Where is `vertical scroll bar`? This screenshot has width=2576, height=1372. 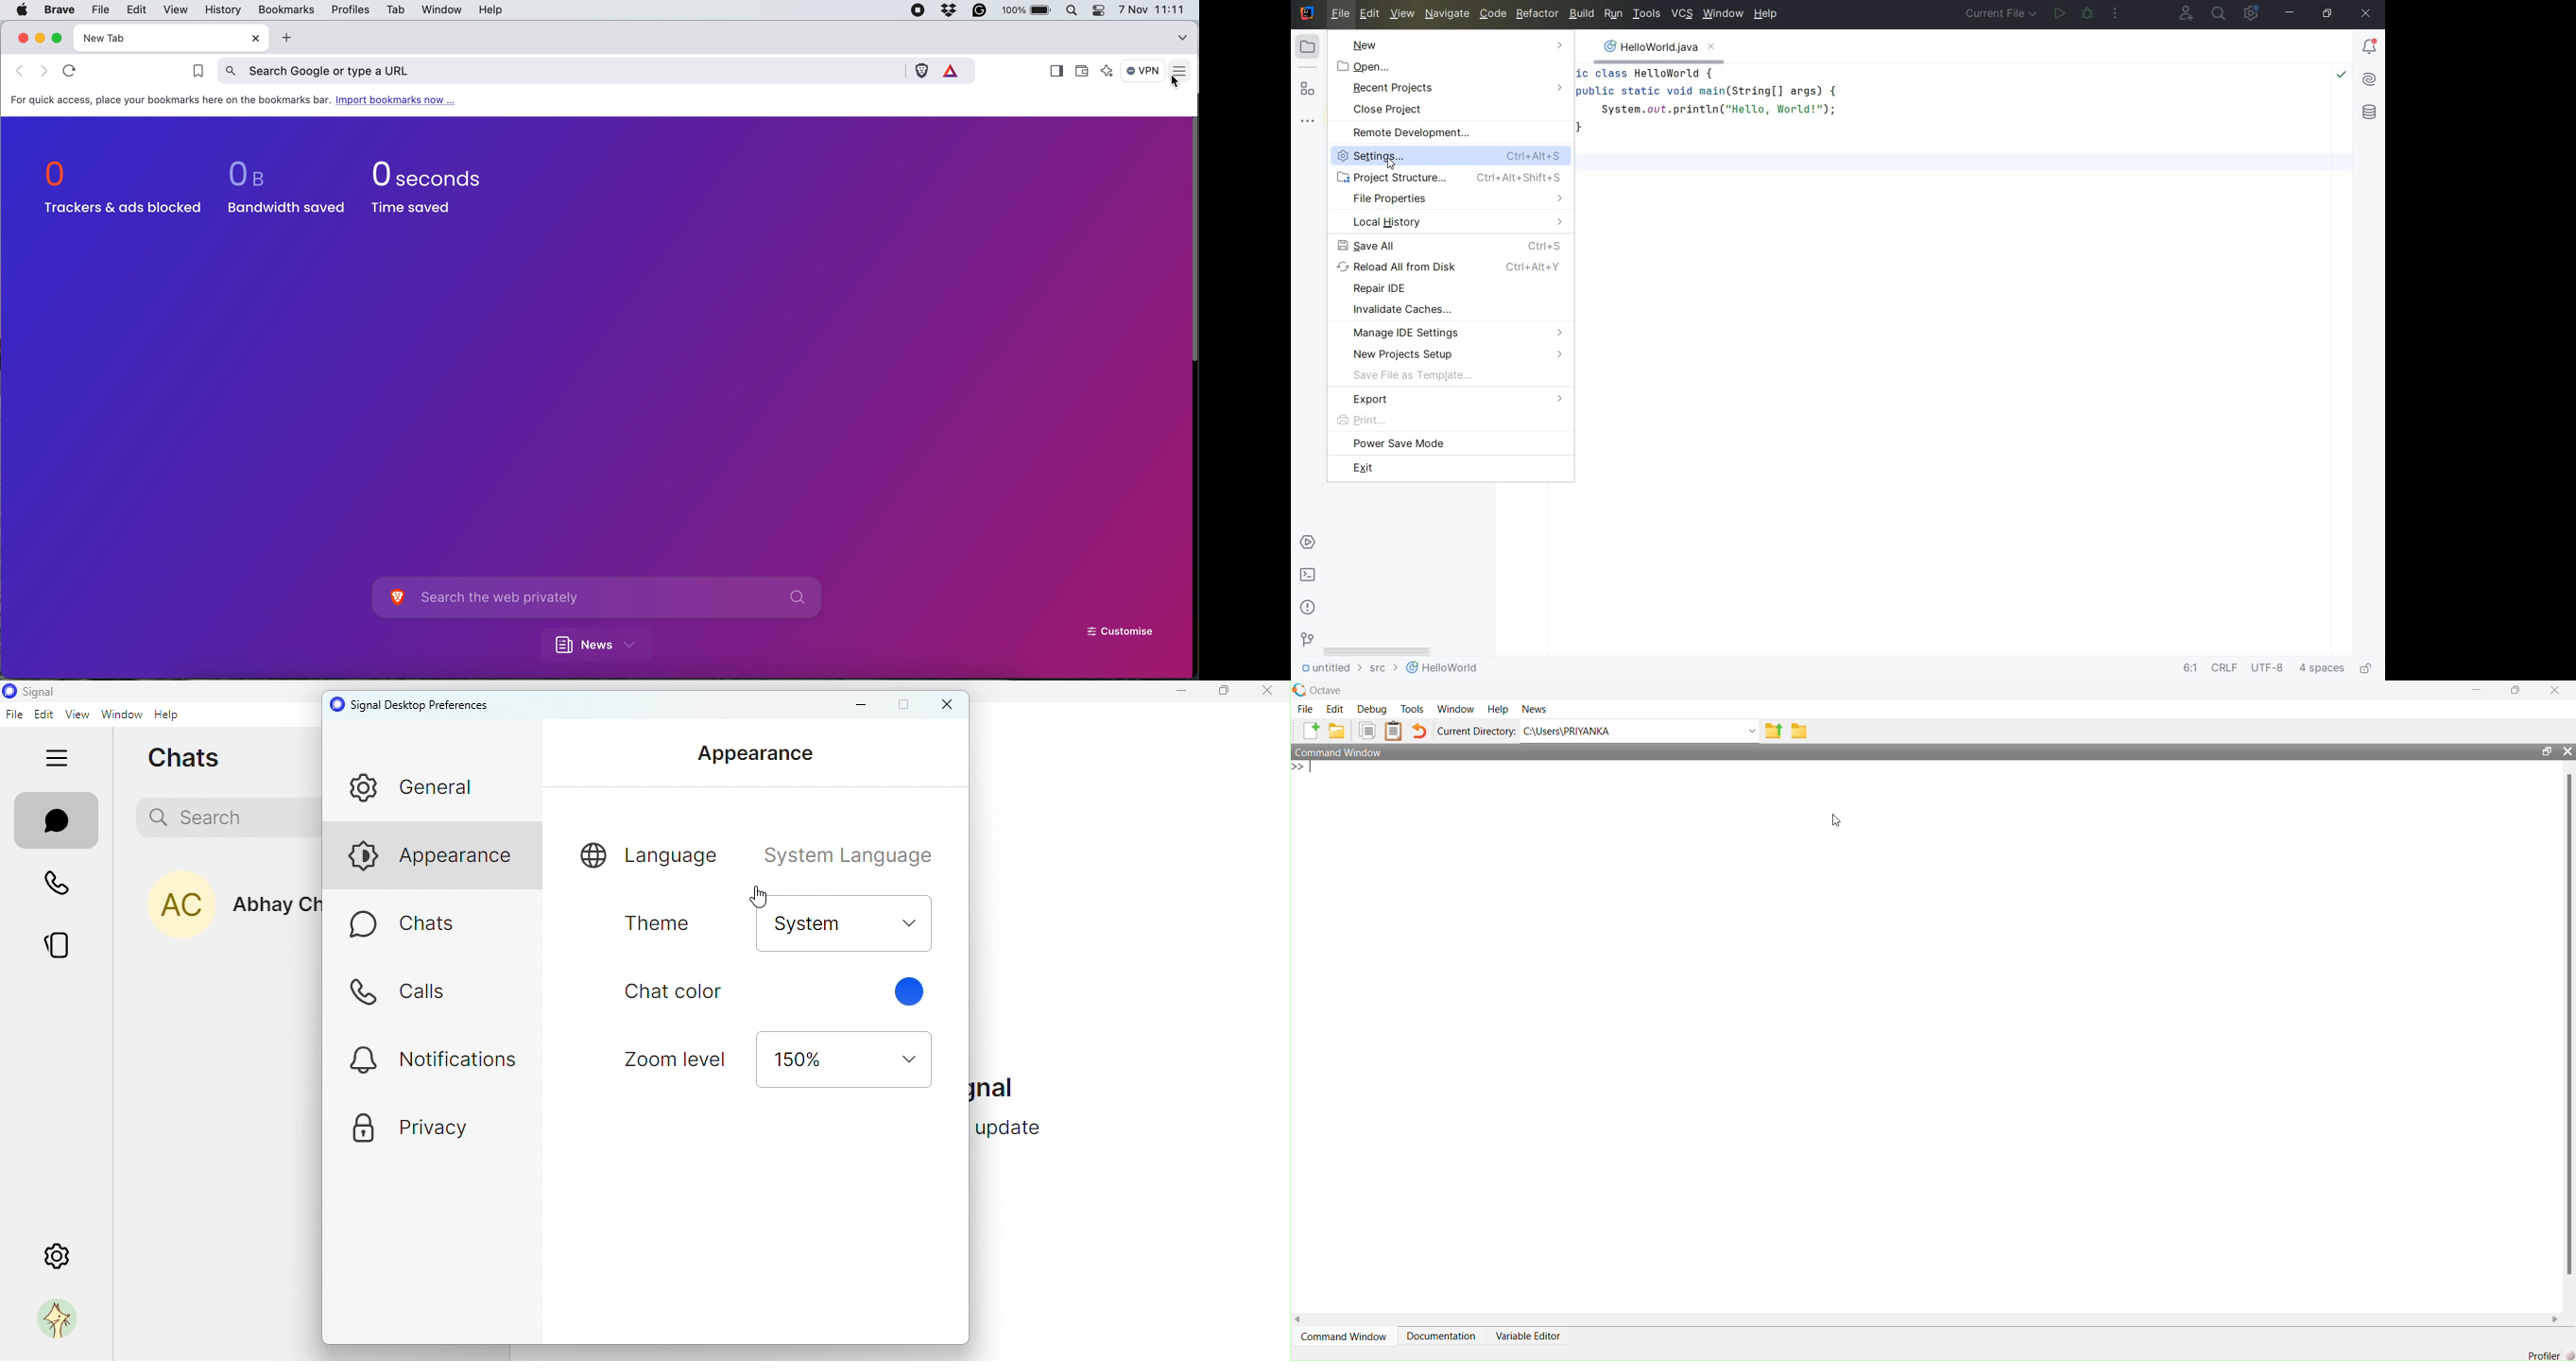
vertical scroll bar is located at coordinates (1189, 242).